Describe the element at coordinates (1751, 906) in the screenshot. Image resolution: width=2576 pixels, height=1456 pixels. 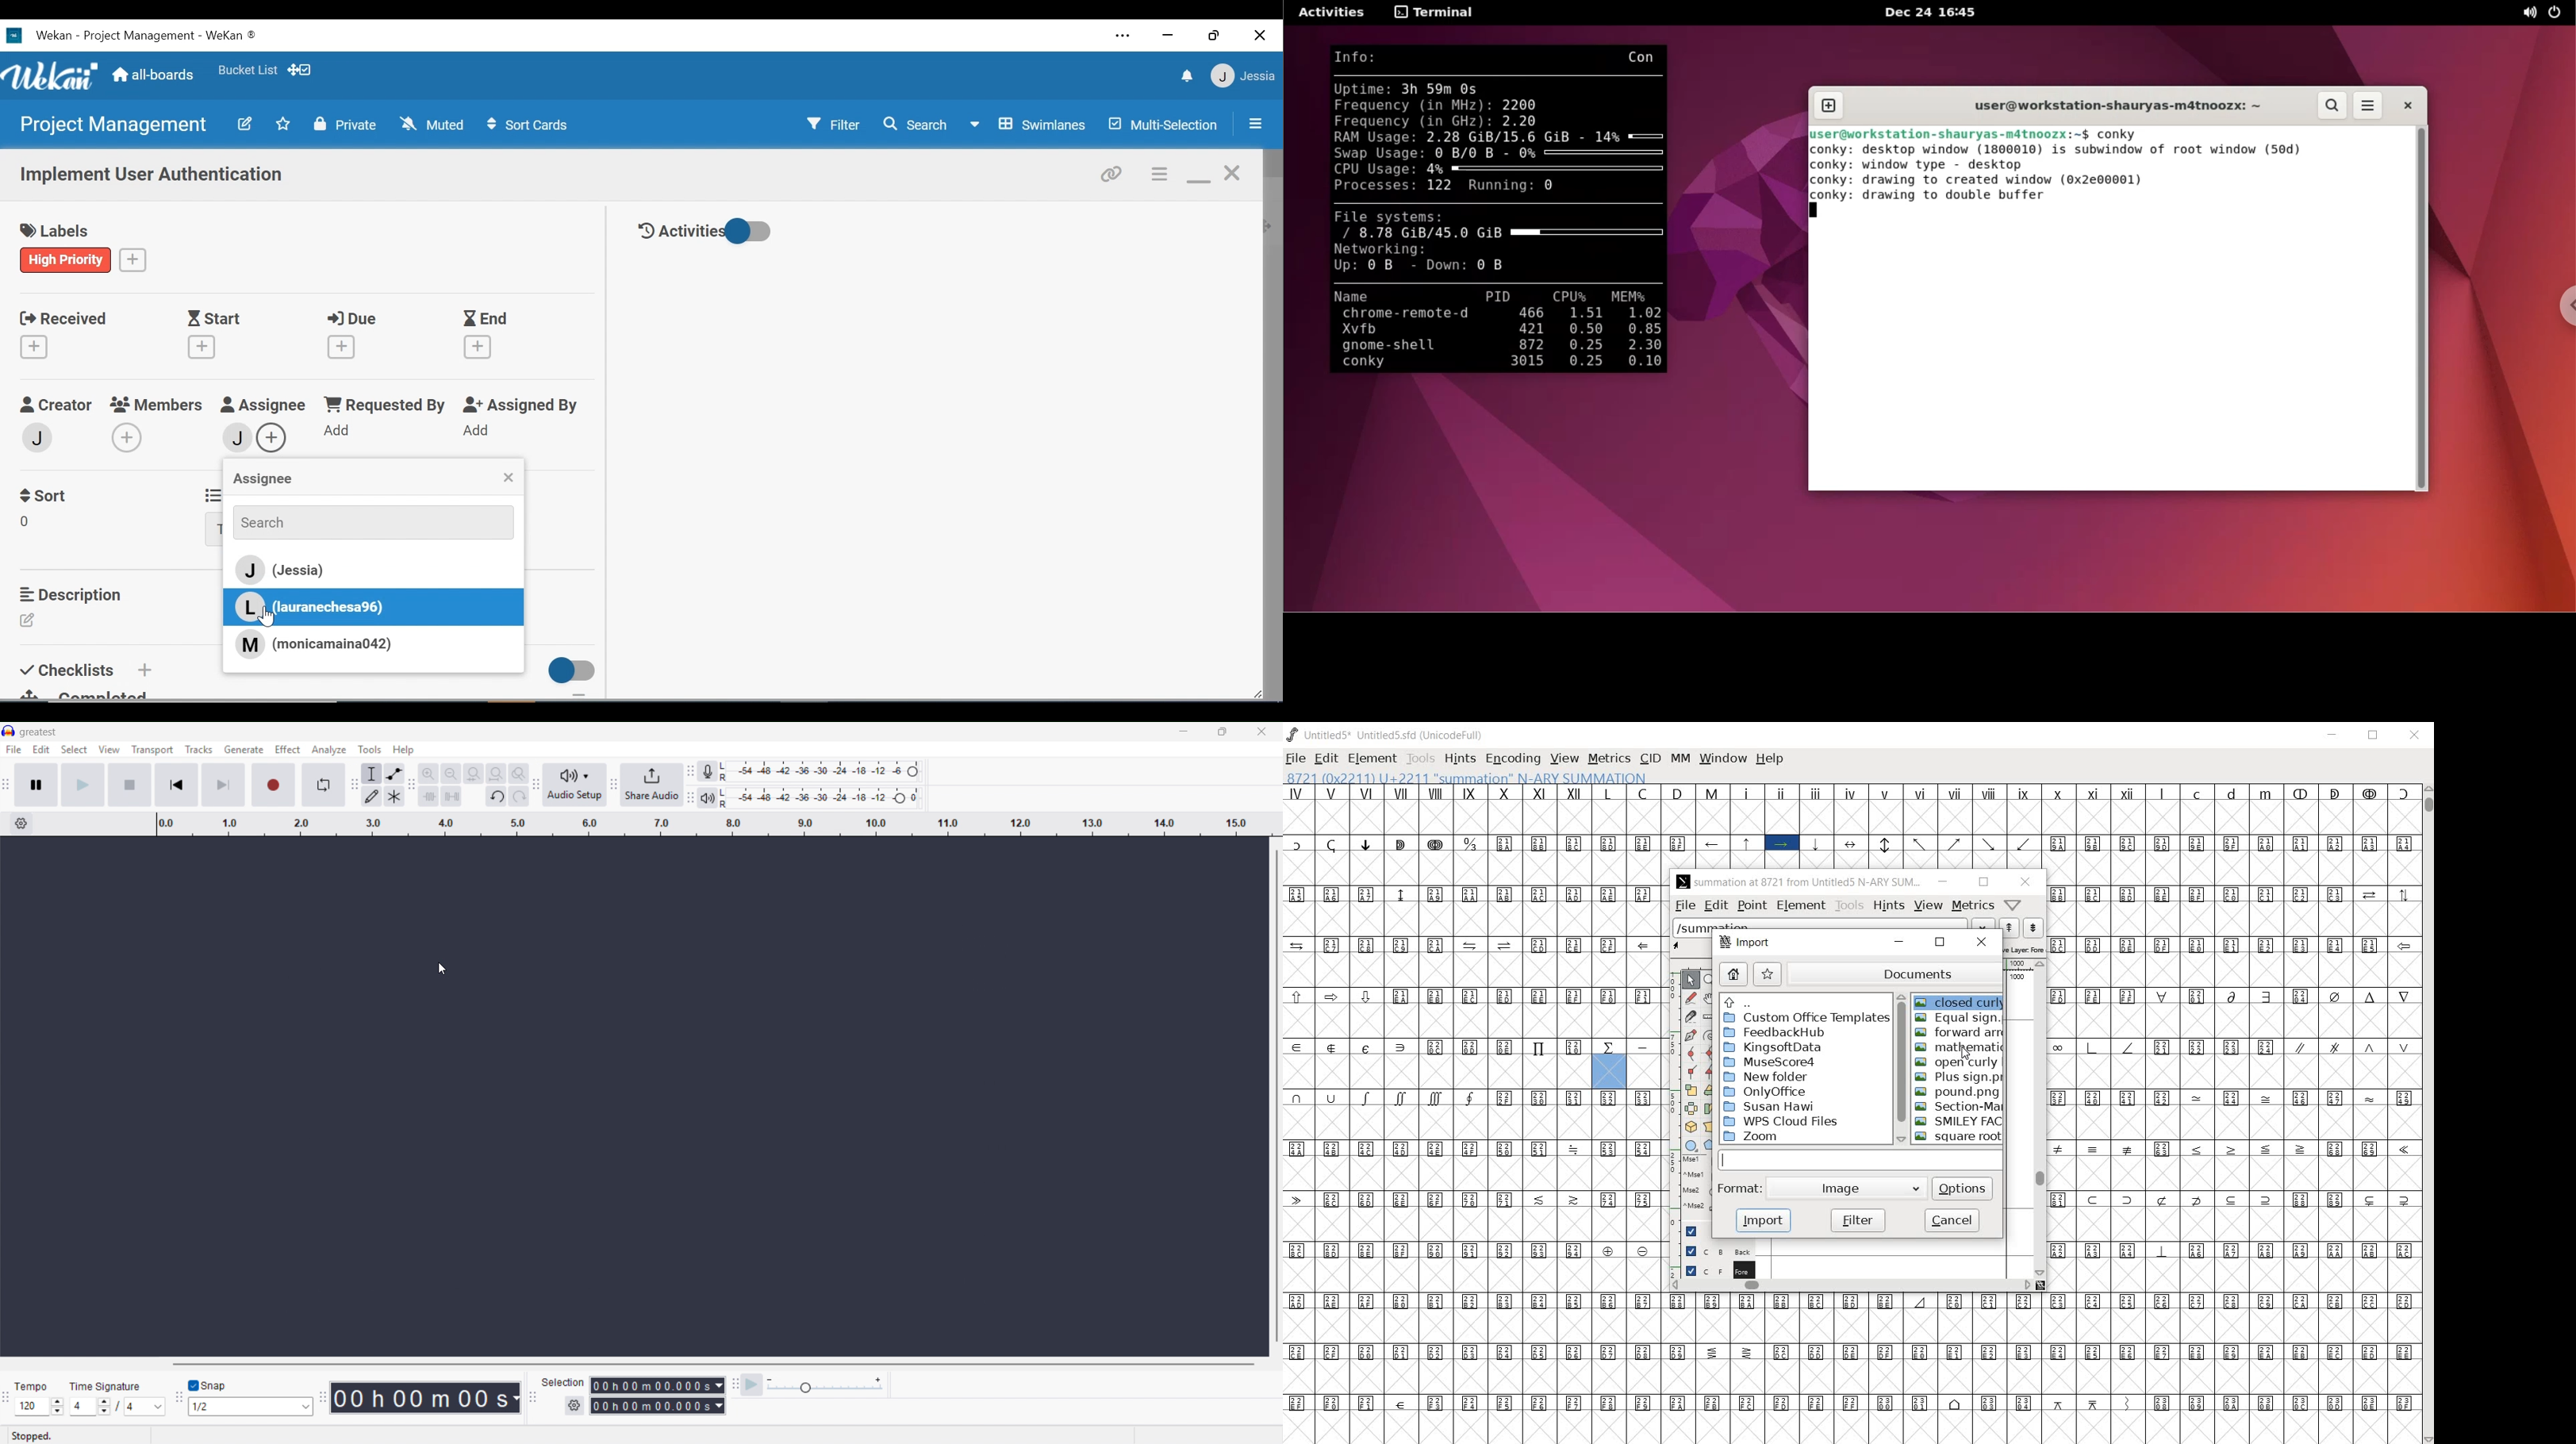
I see `point` at that location.